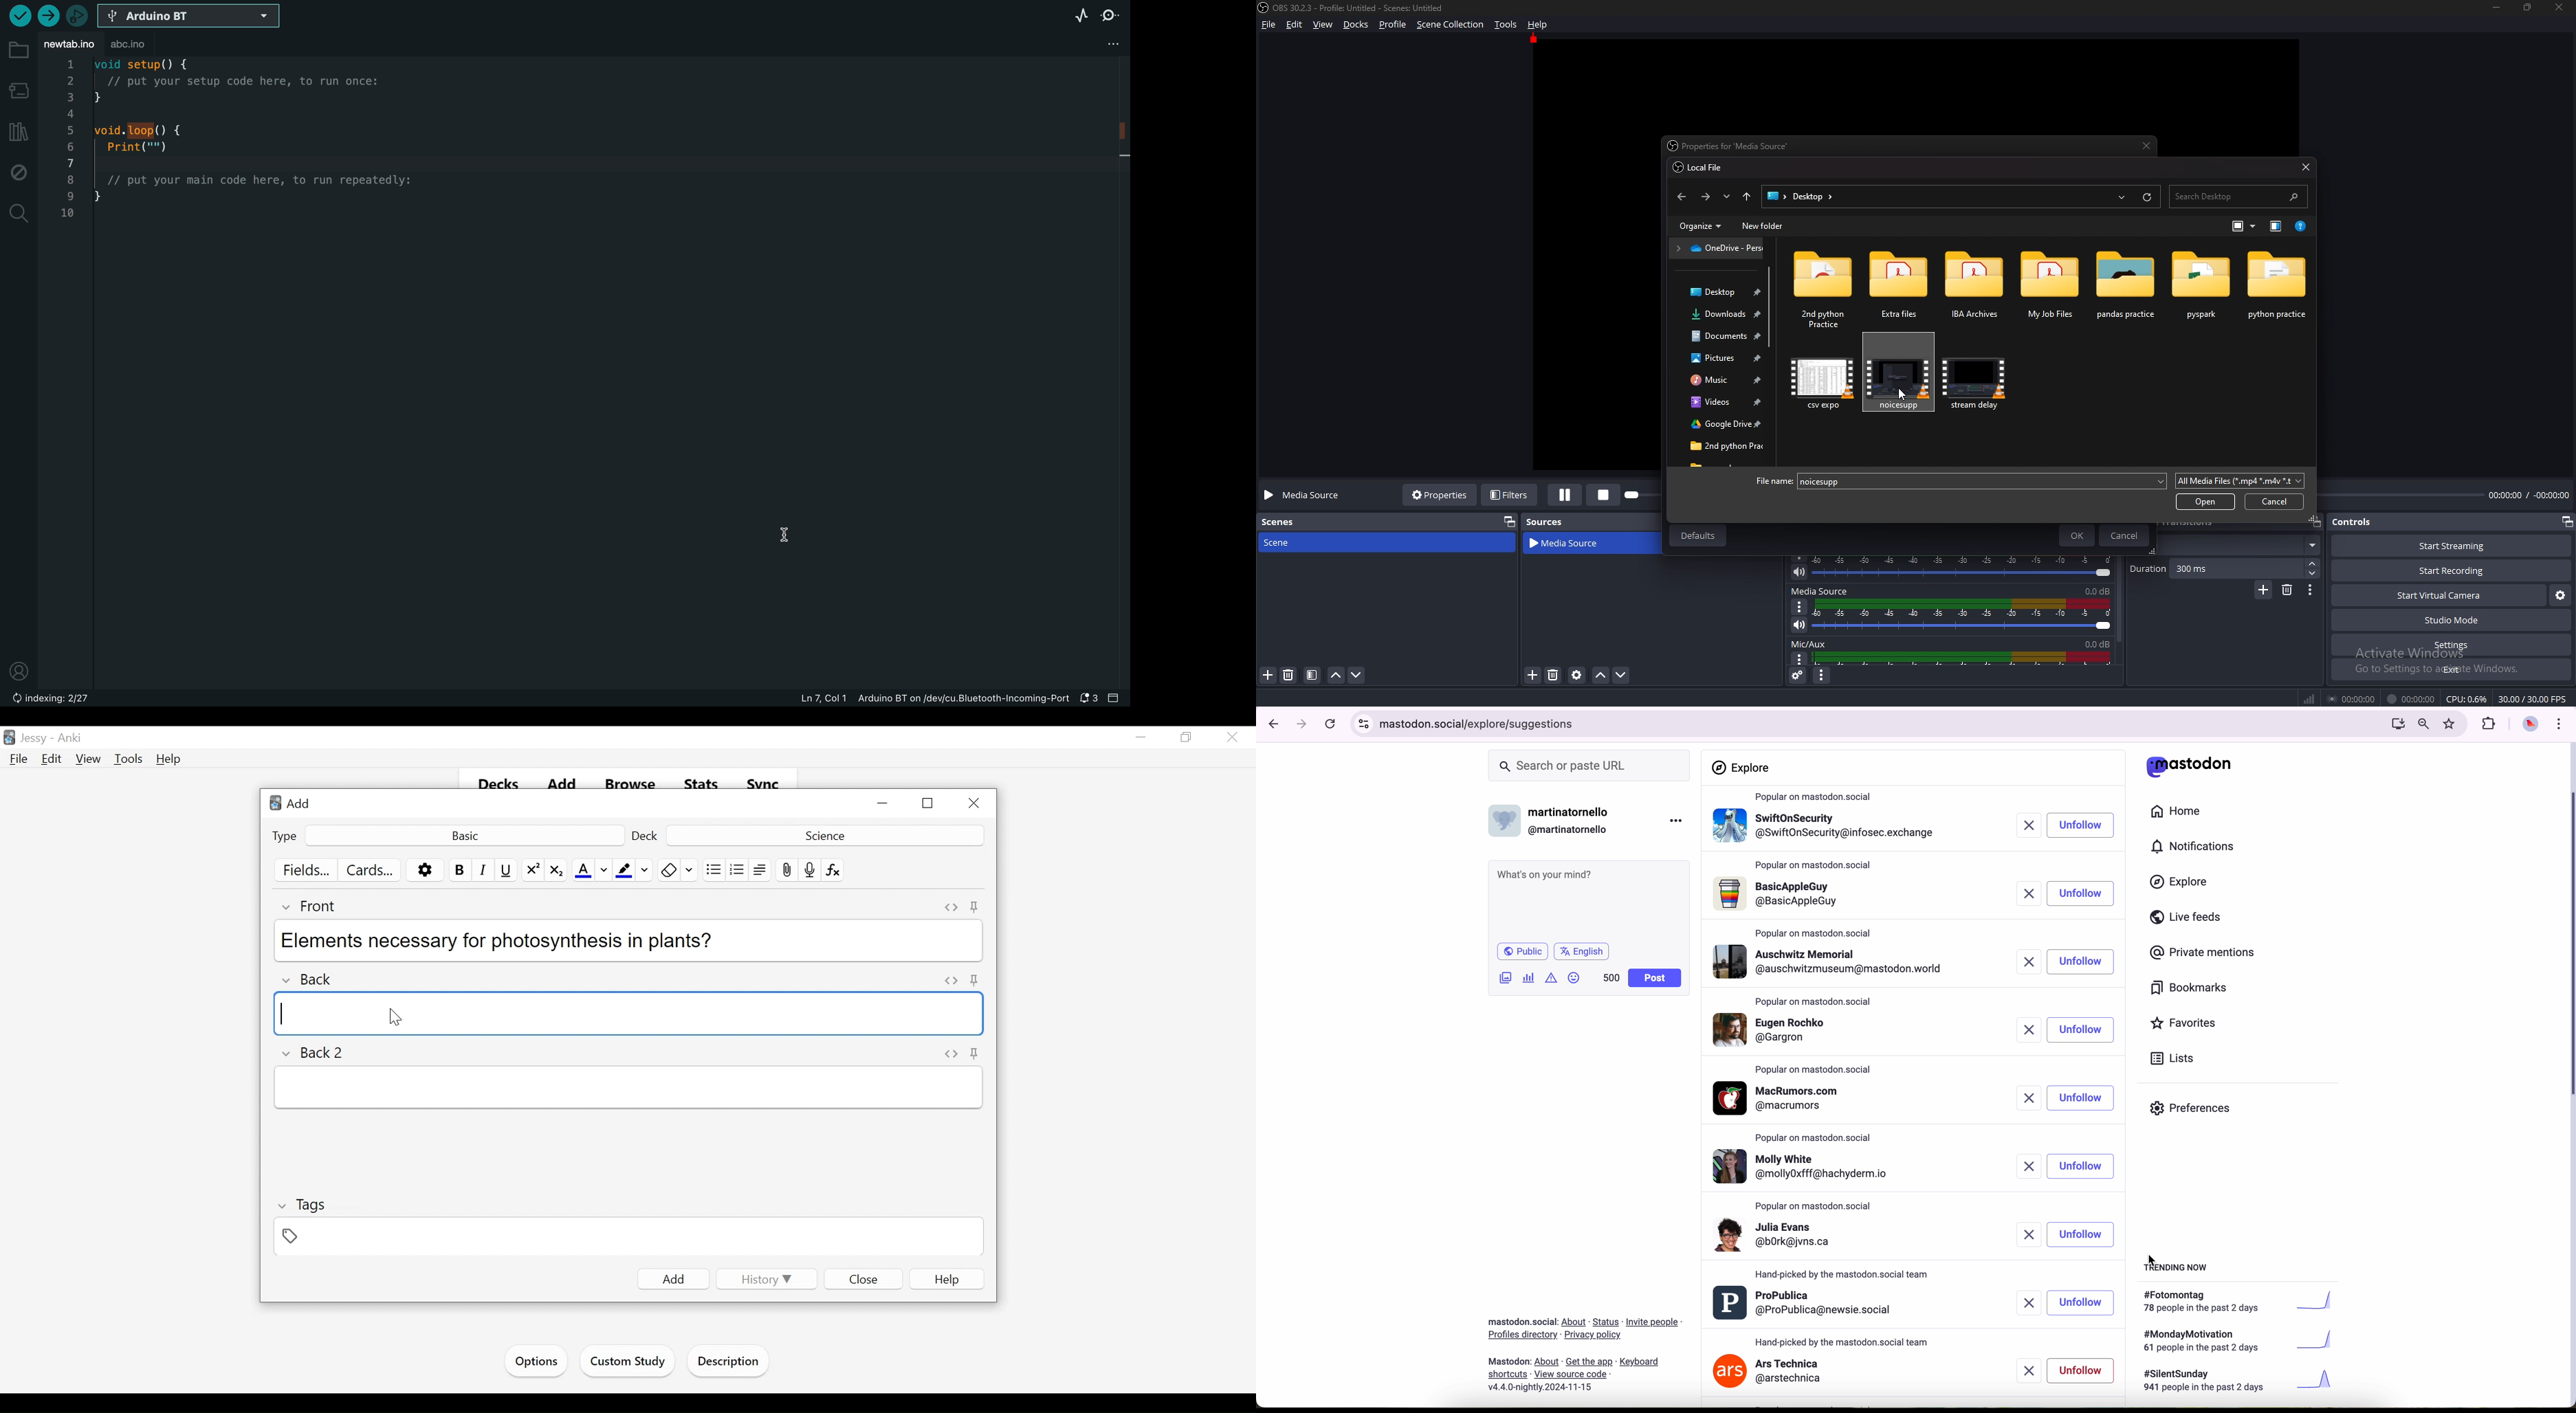  I want to click on Add, so click(674, 1279).